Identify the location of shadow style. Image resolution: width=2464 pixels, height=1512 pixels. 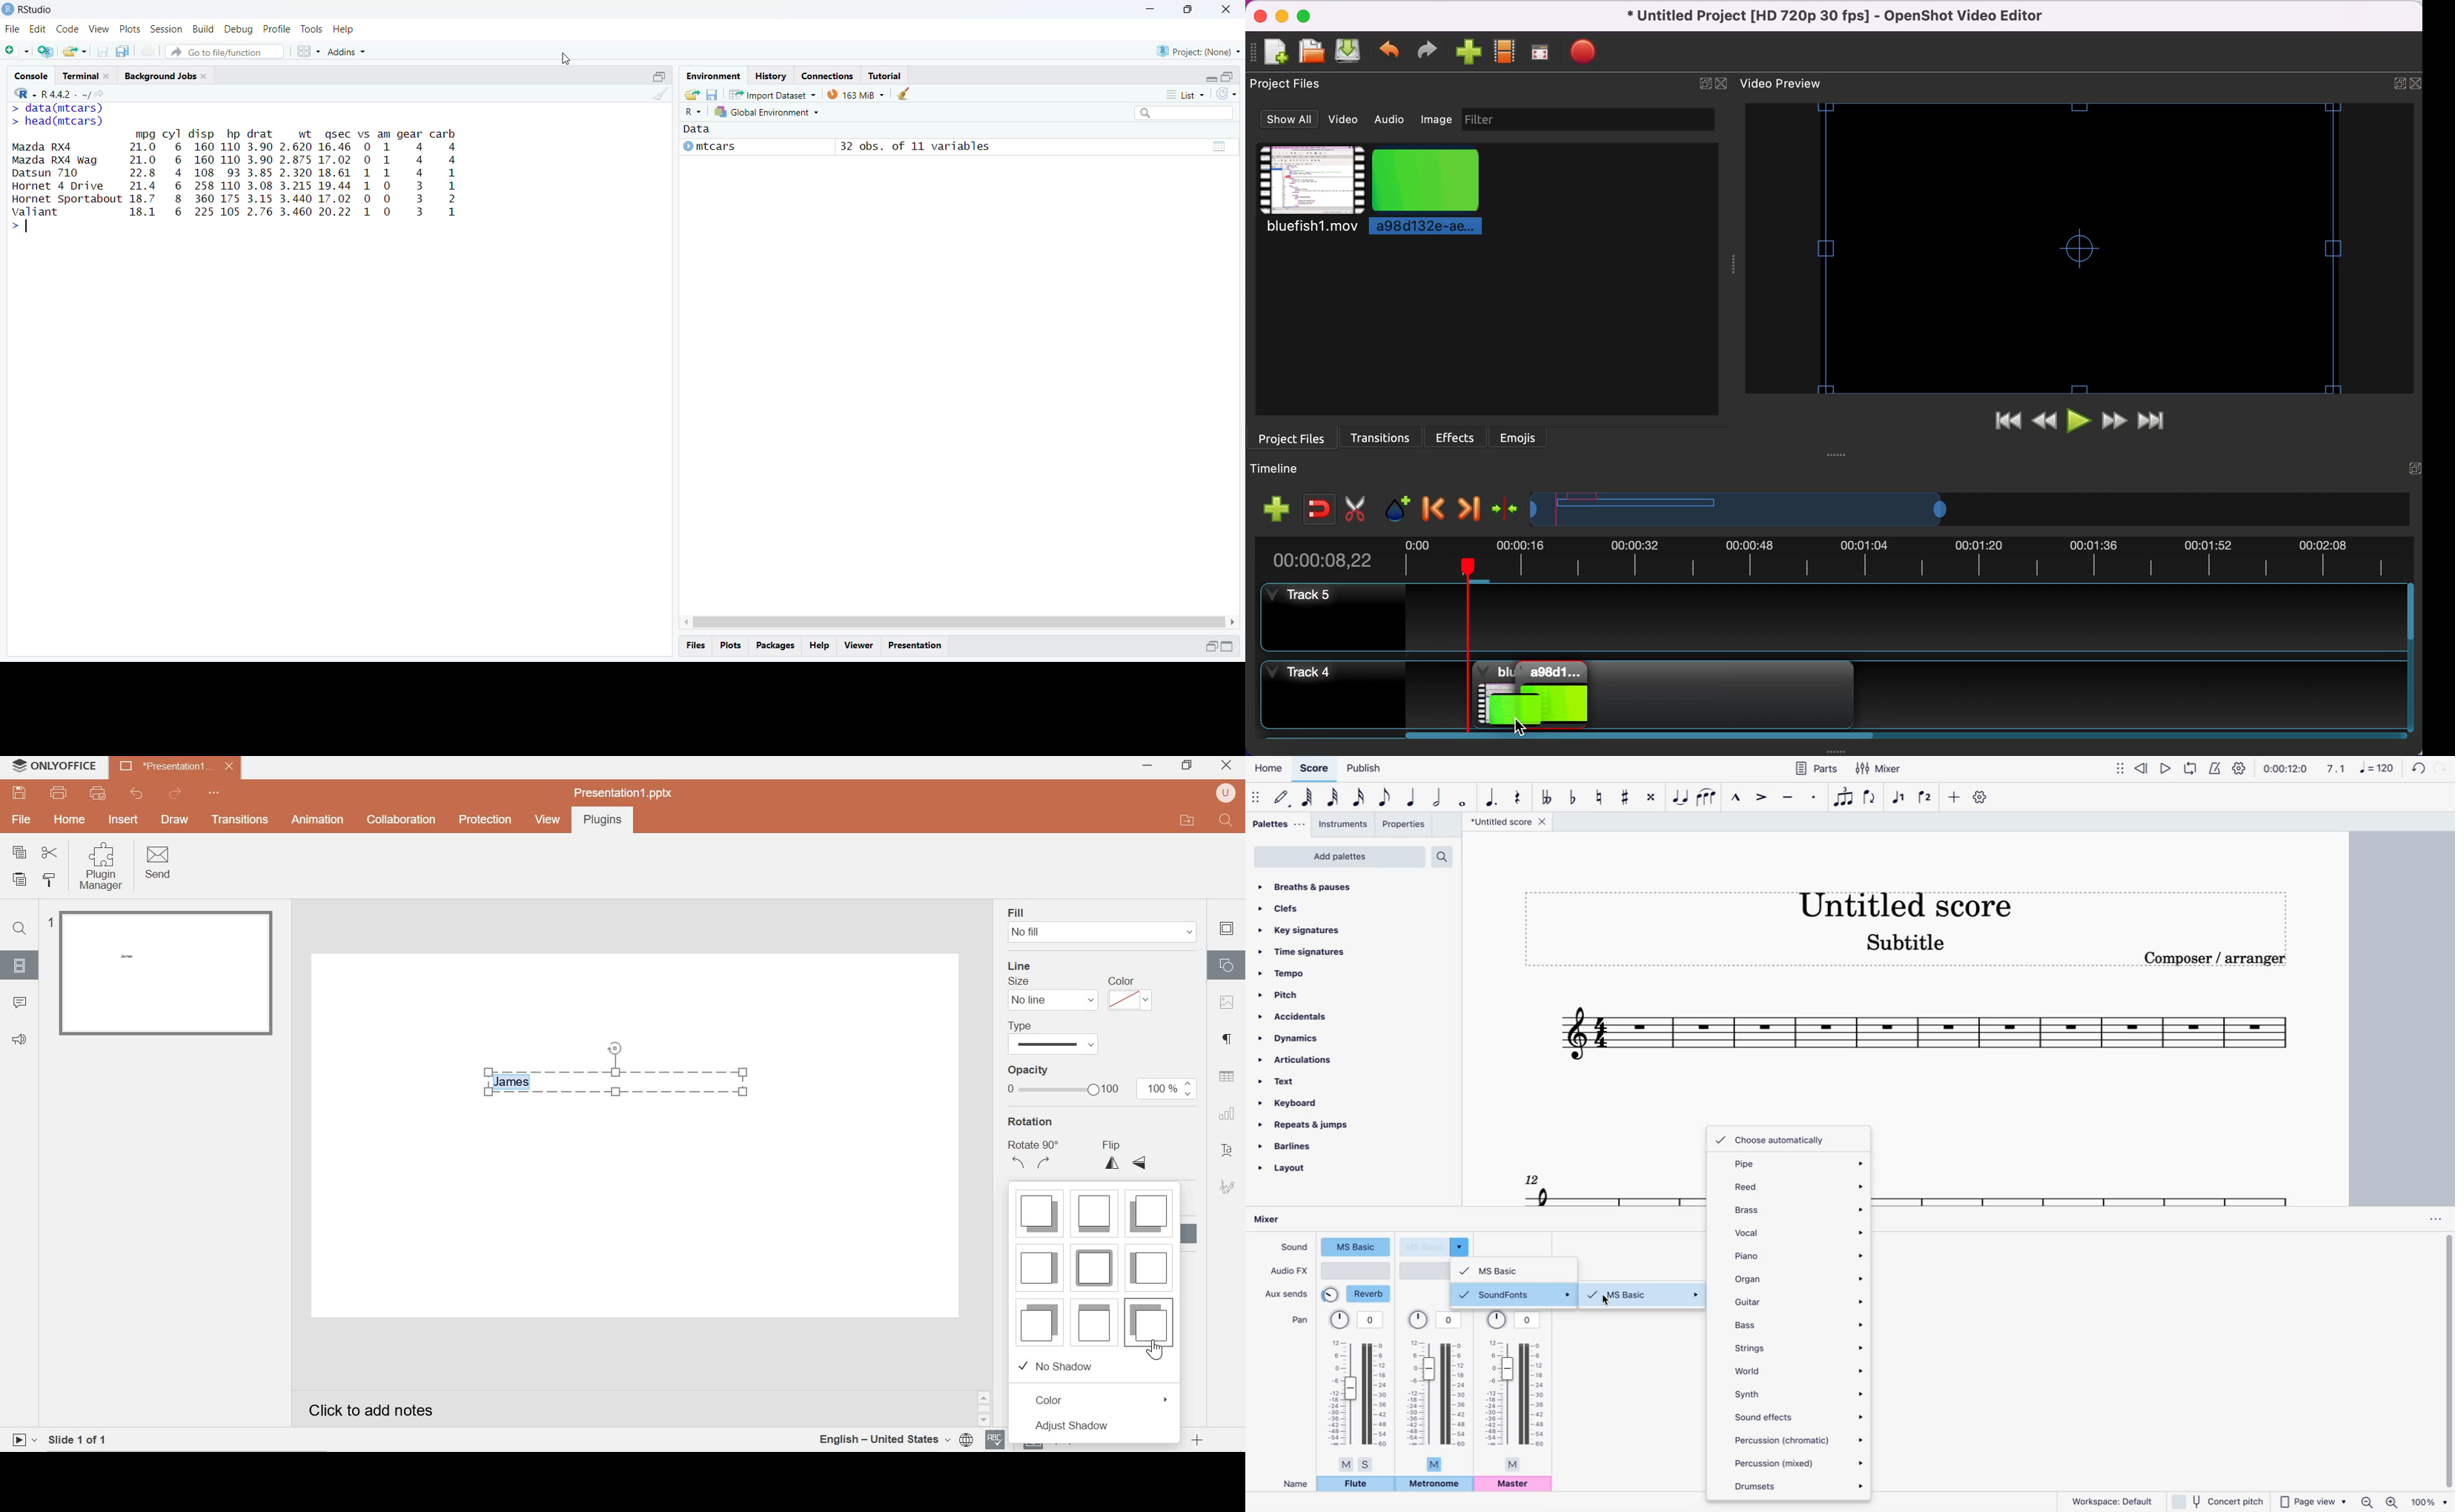
(1038, 1211).